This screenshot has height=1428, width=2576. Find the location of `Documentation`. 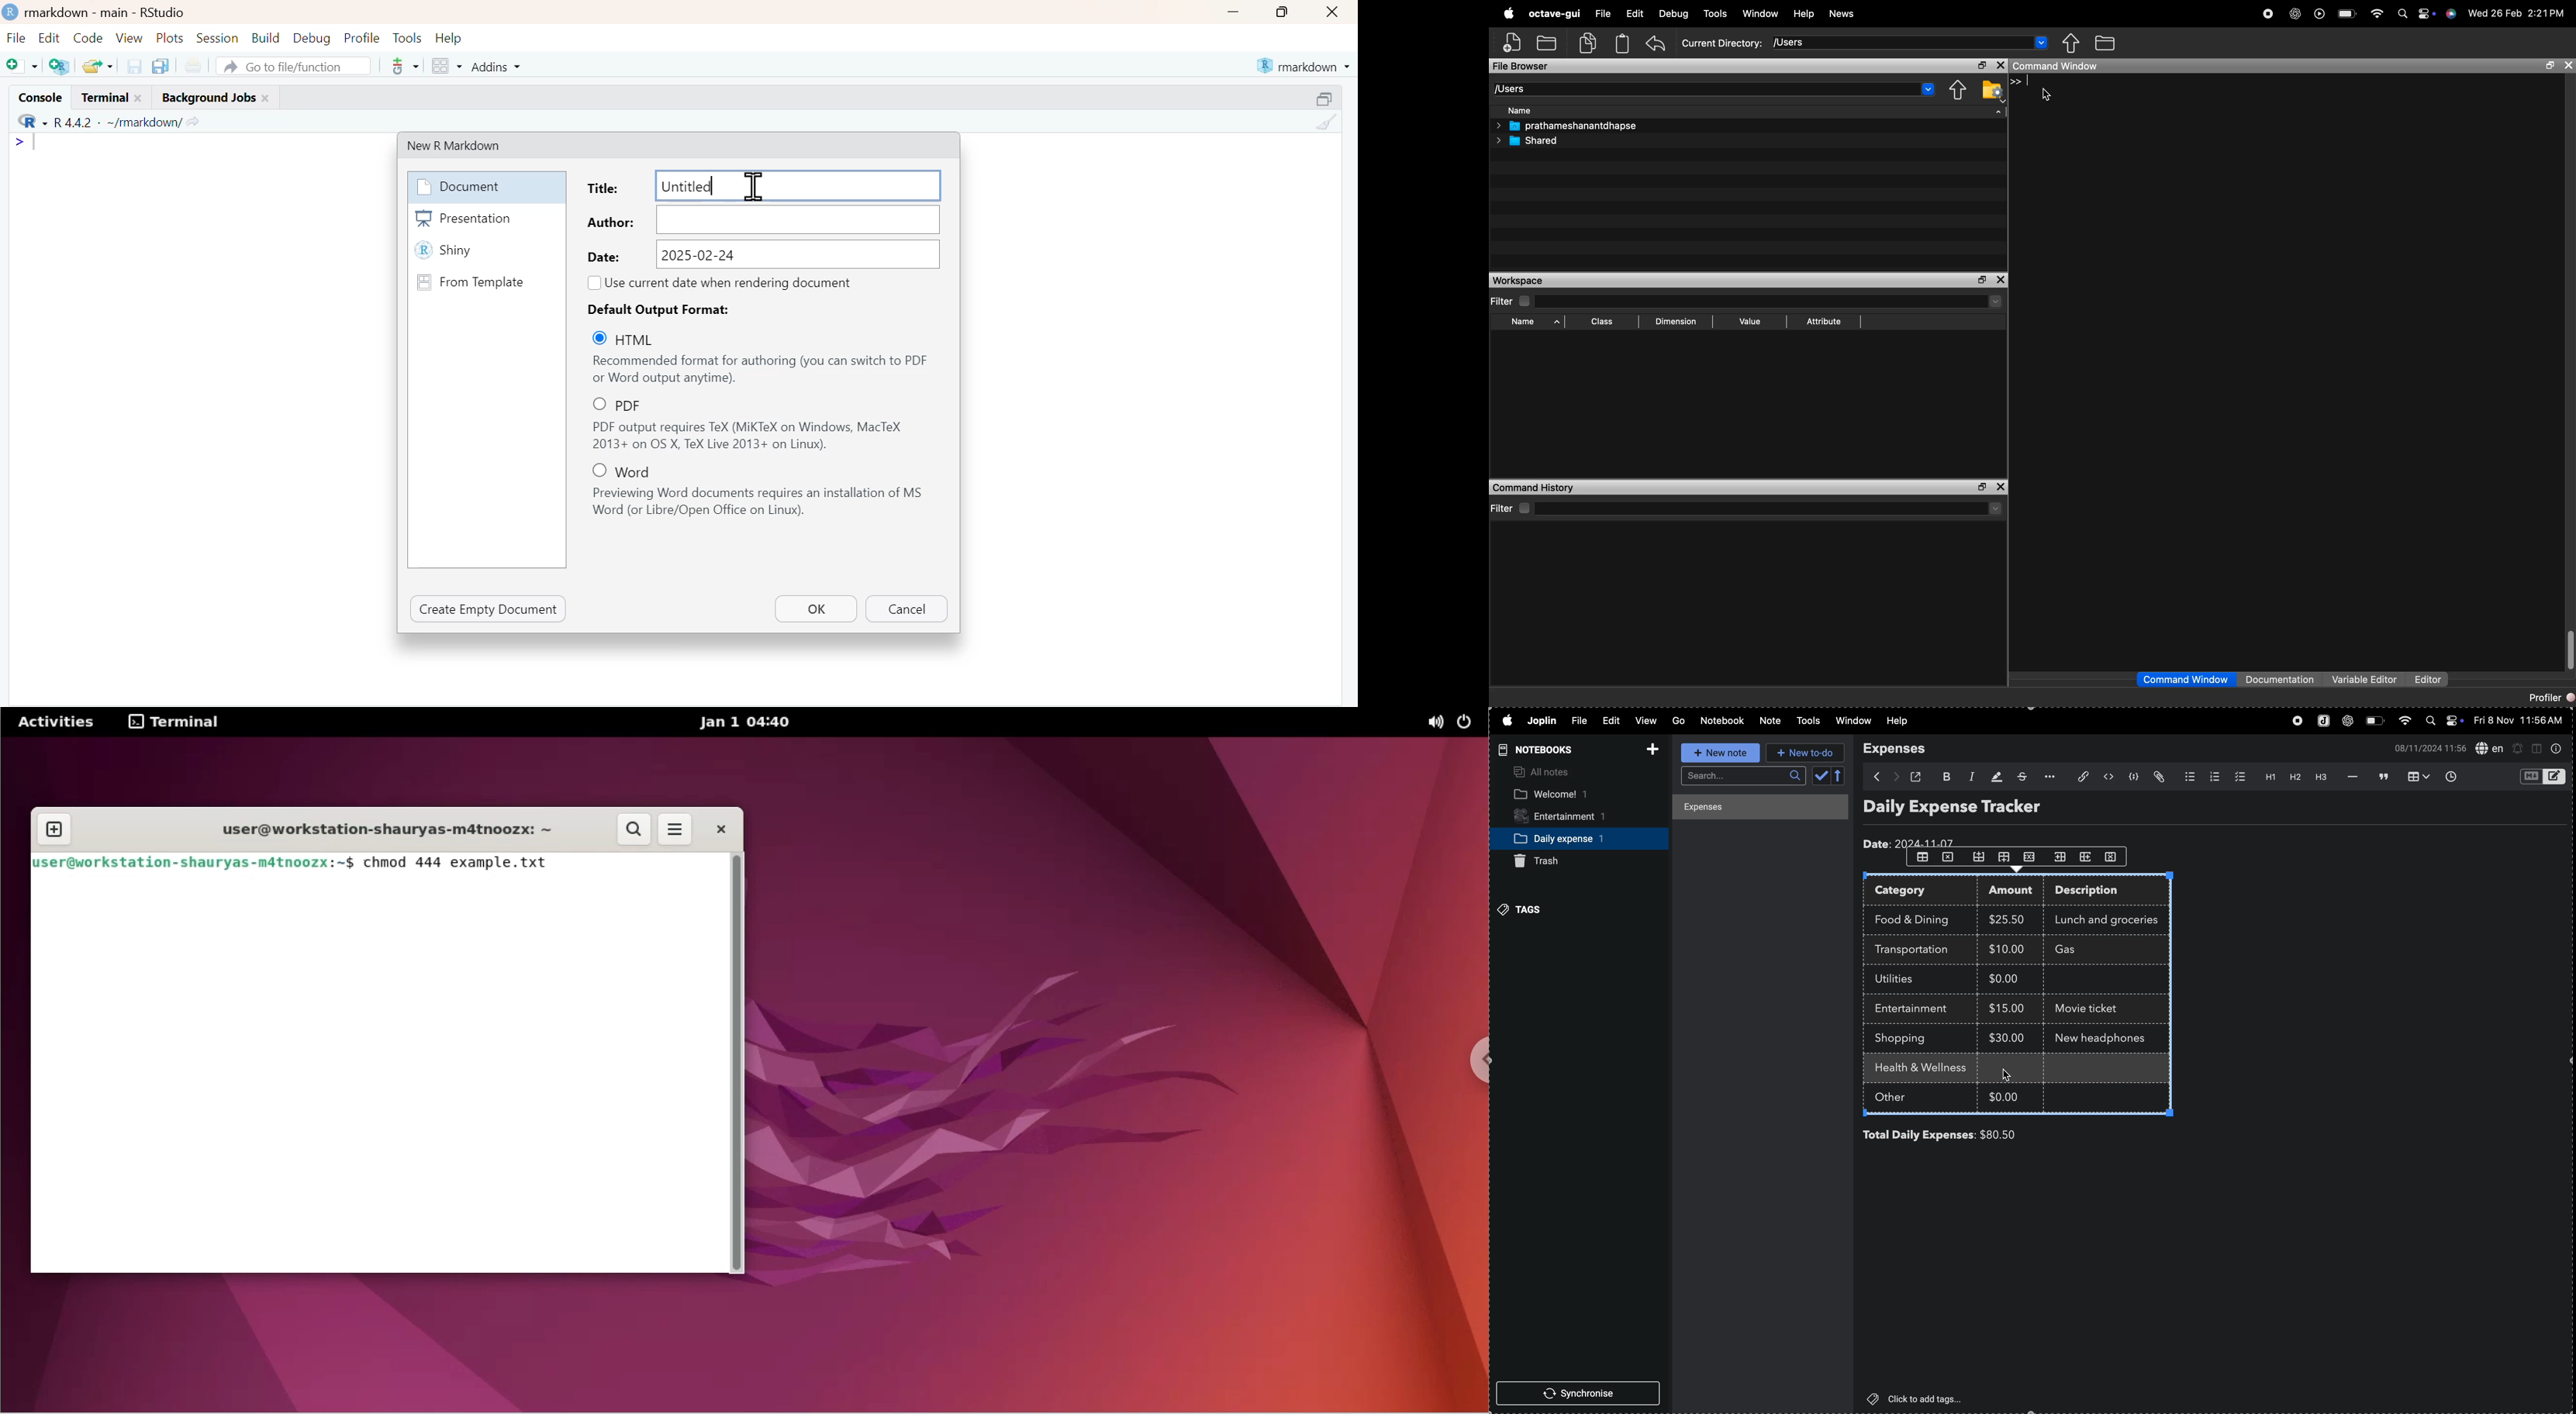

Documentation is located at coordinates (2281, 679).